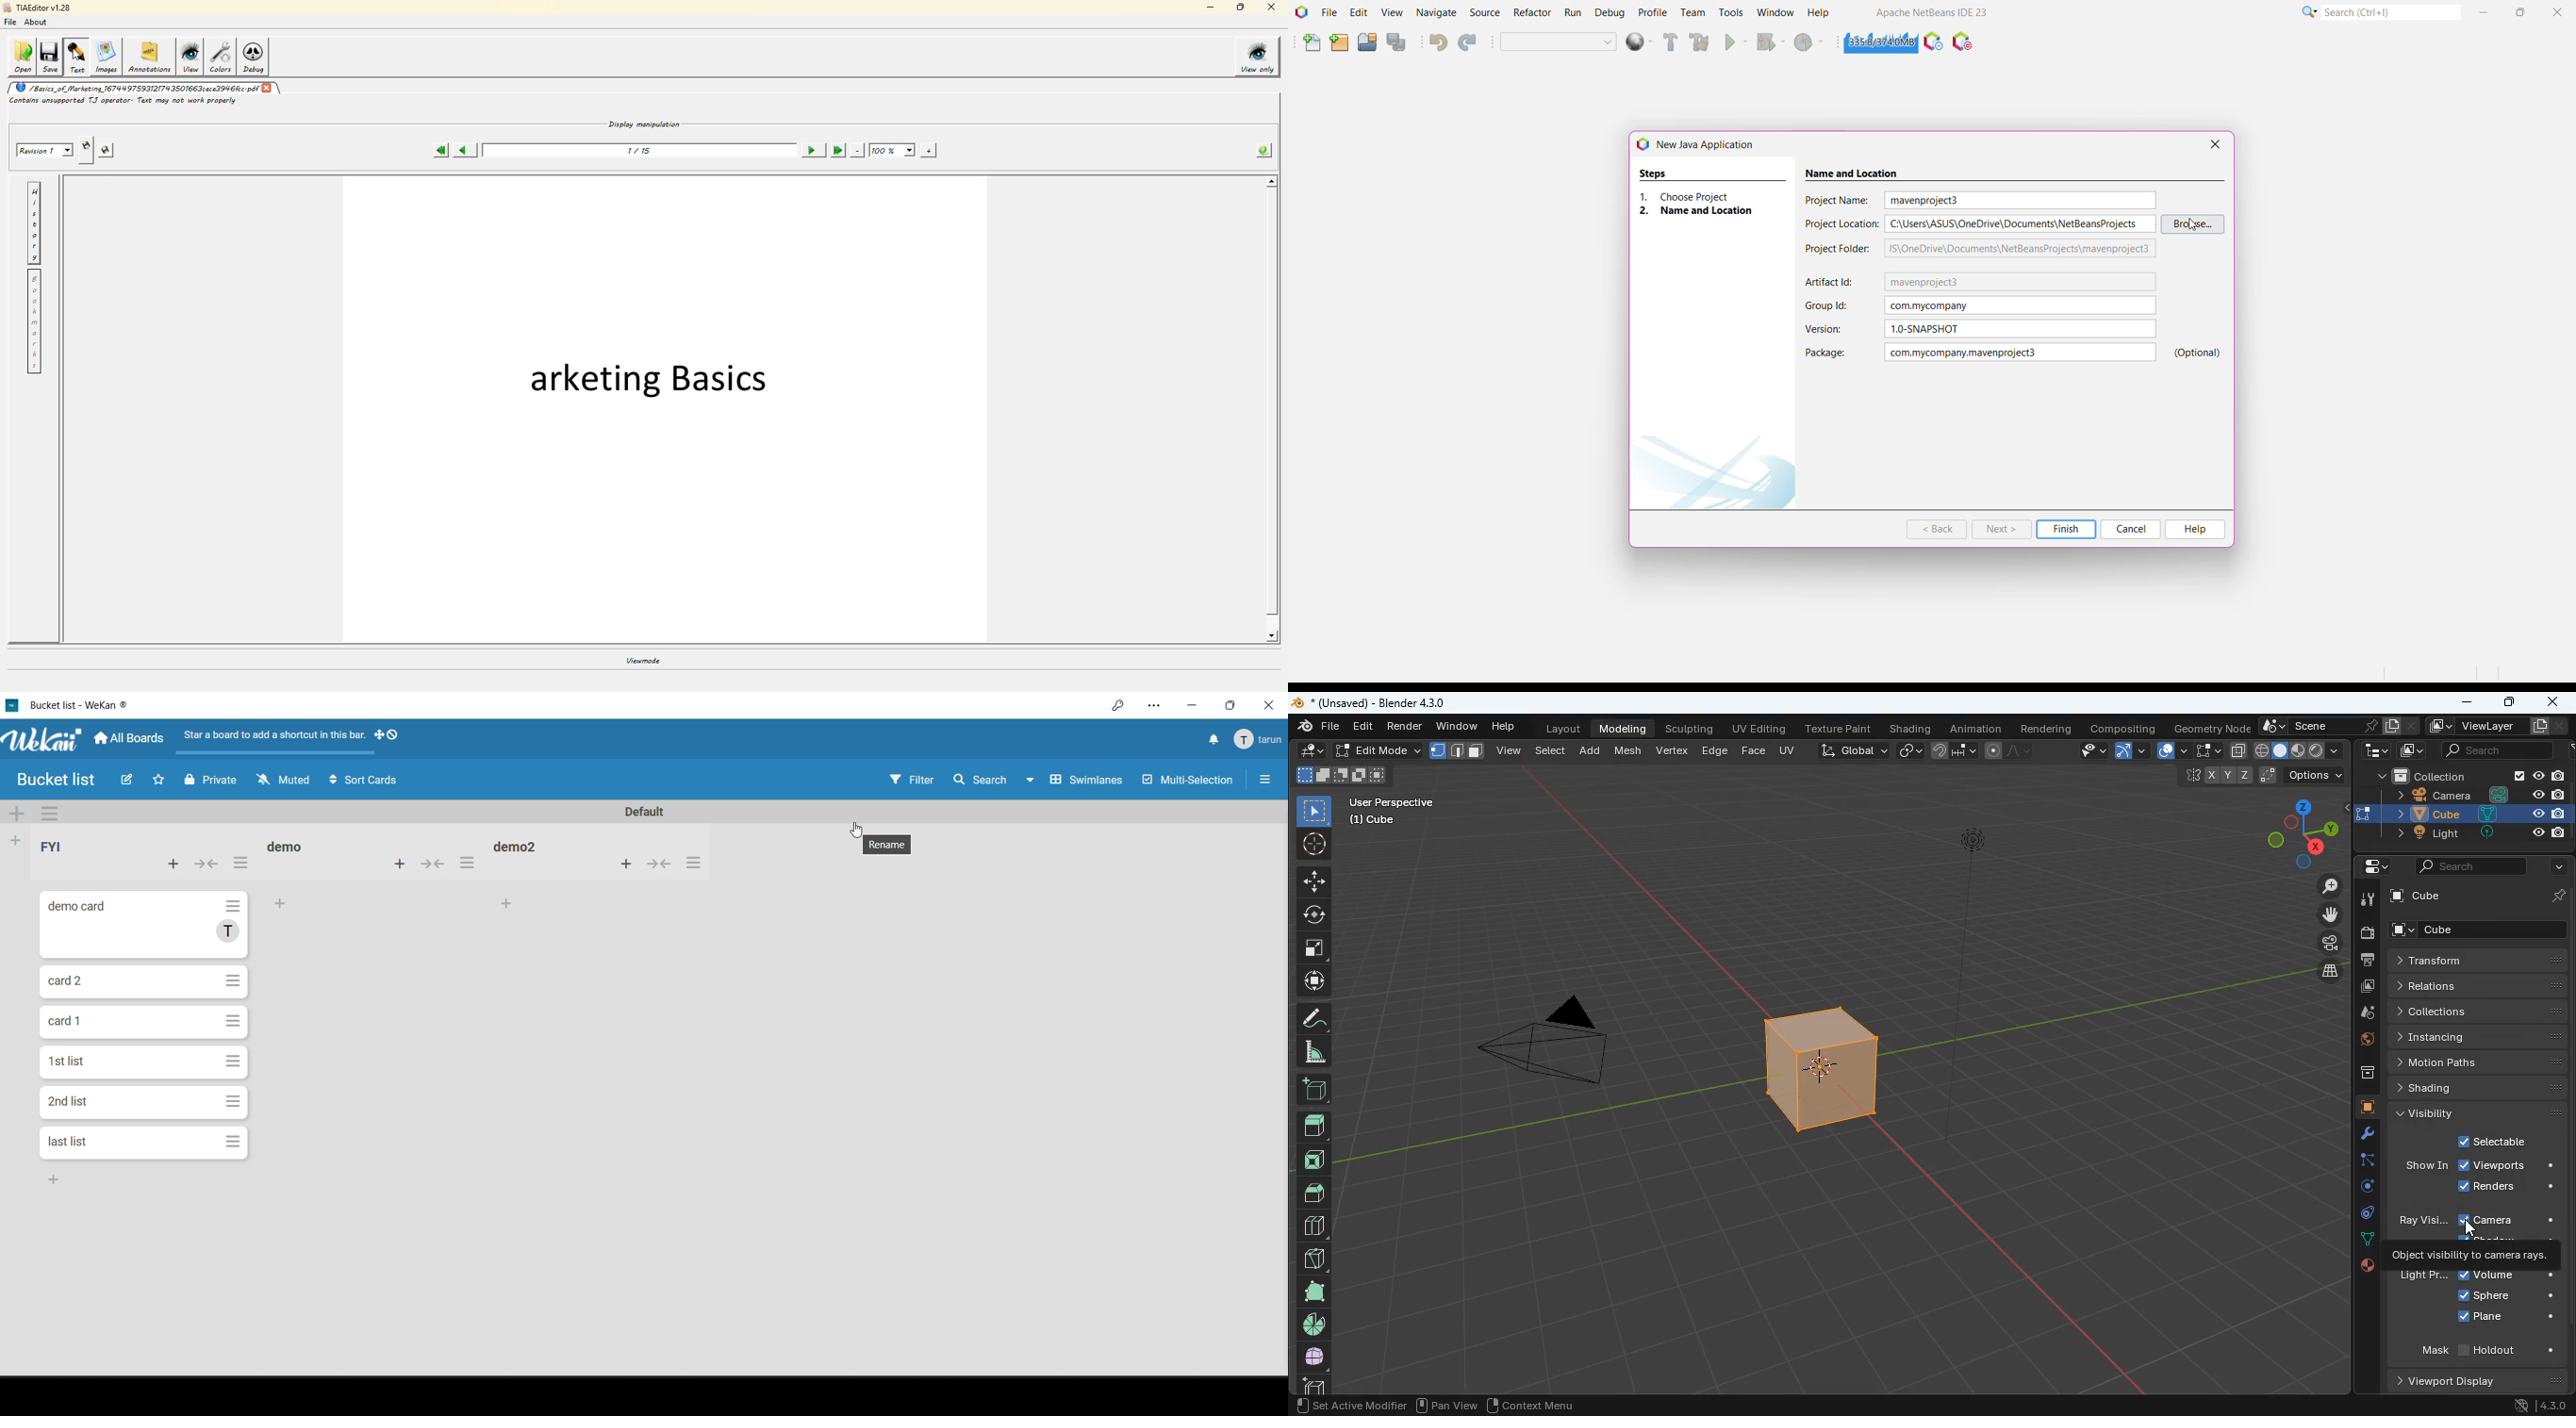  Describe the element at coordinates (1258, 740) in the screenshot. I see `member menu popup title` at that location.